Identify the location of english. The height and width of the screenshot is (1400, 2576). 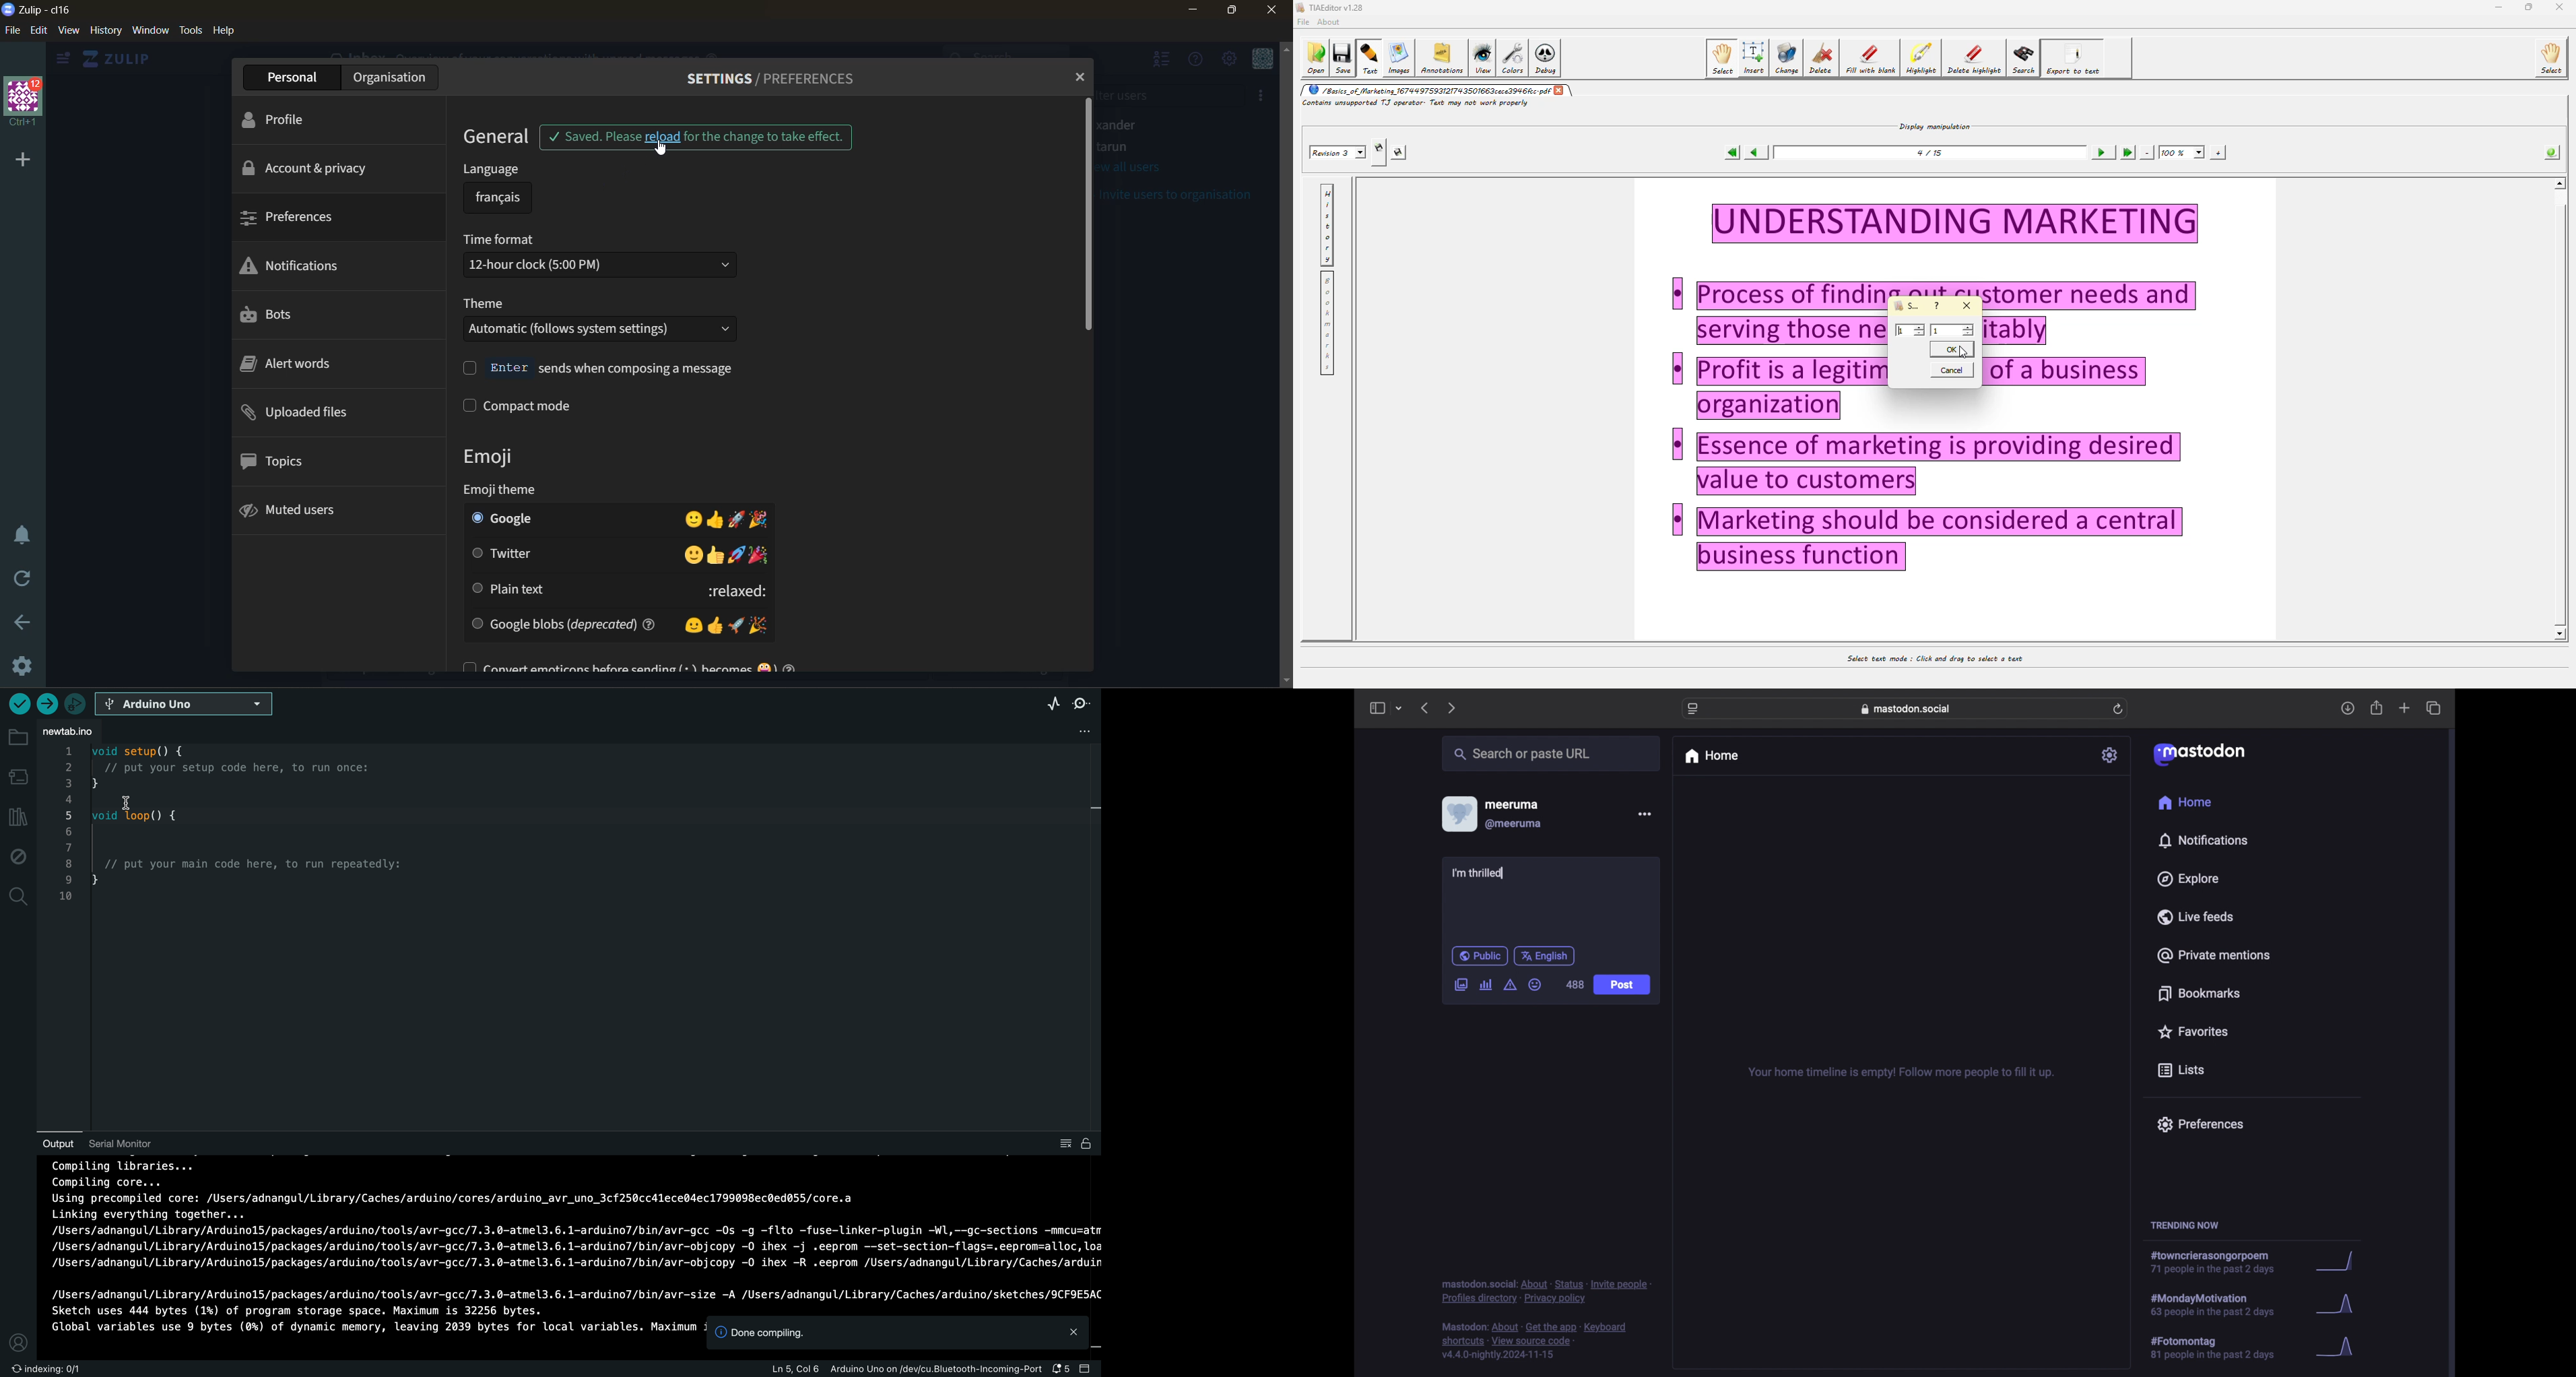
(1545, 956).